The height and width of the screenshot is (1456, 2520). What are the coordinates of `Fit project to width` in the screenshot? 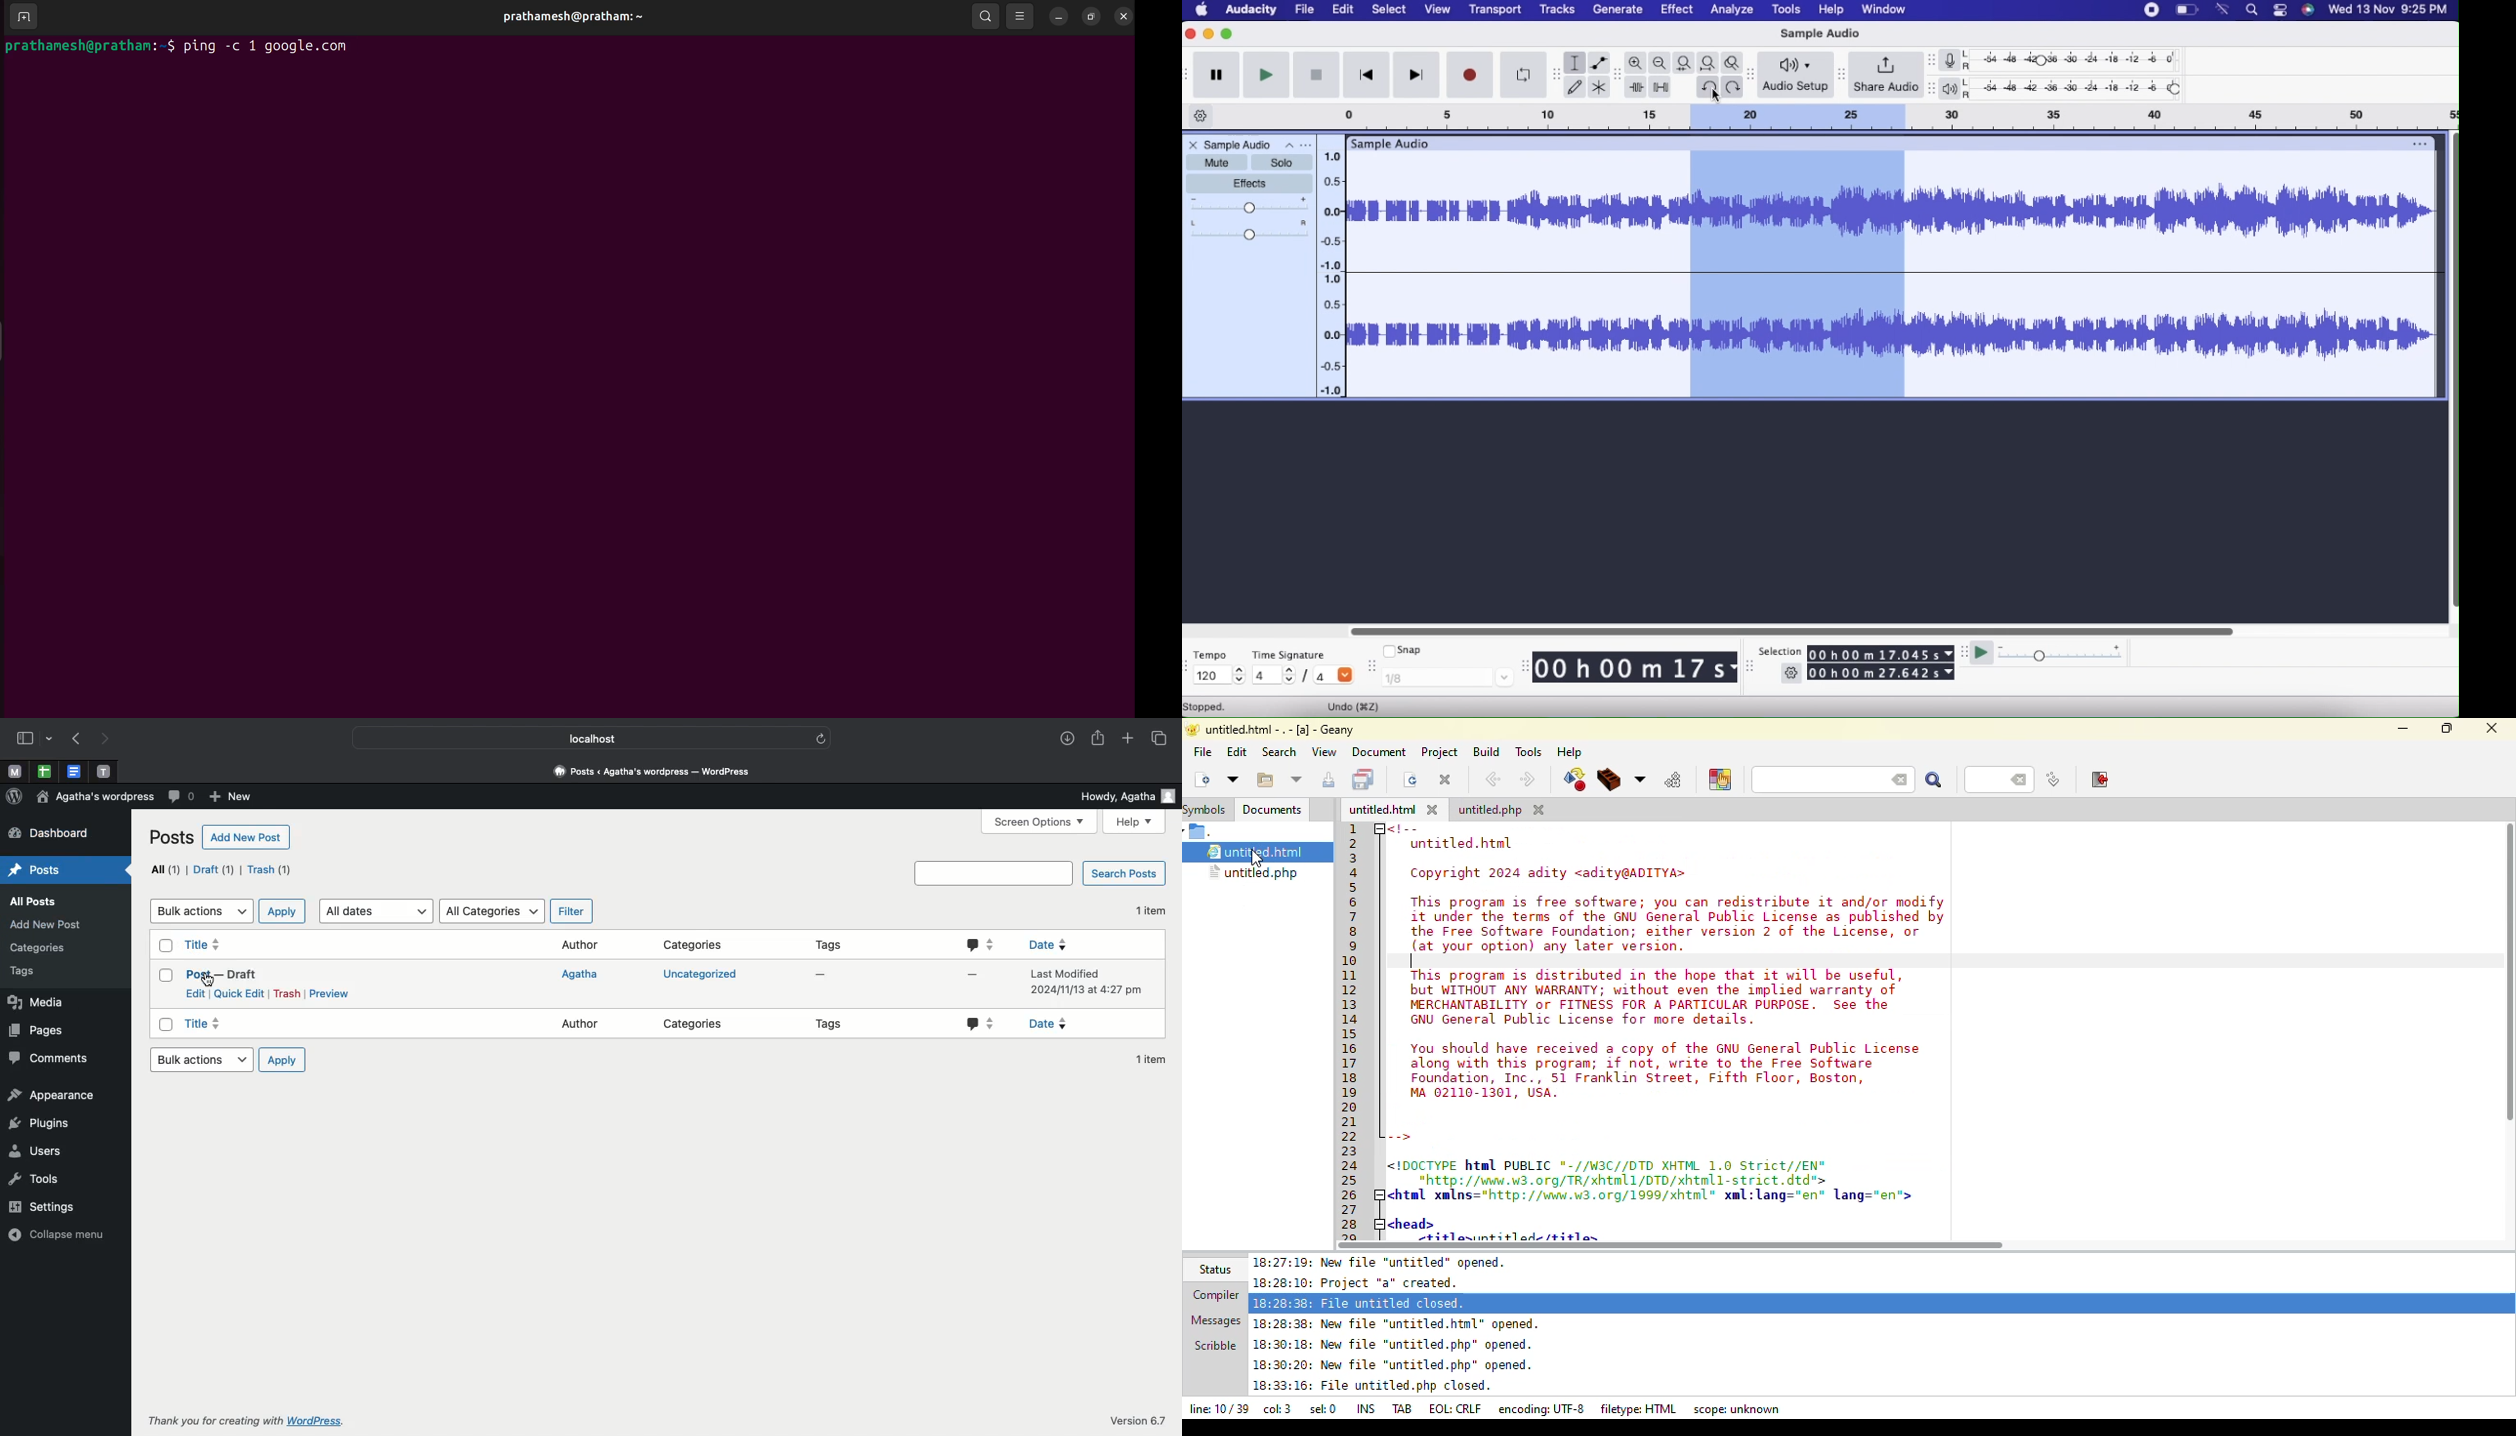 It's located at (1709, 63).